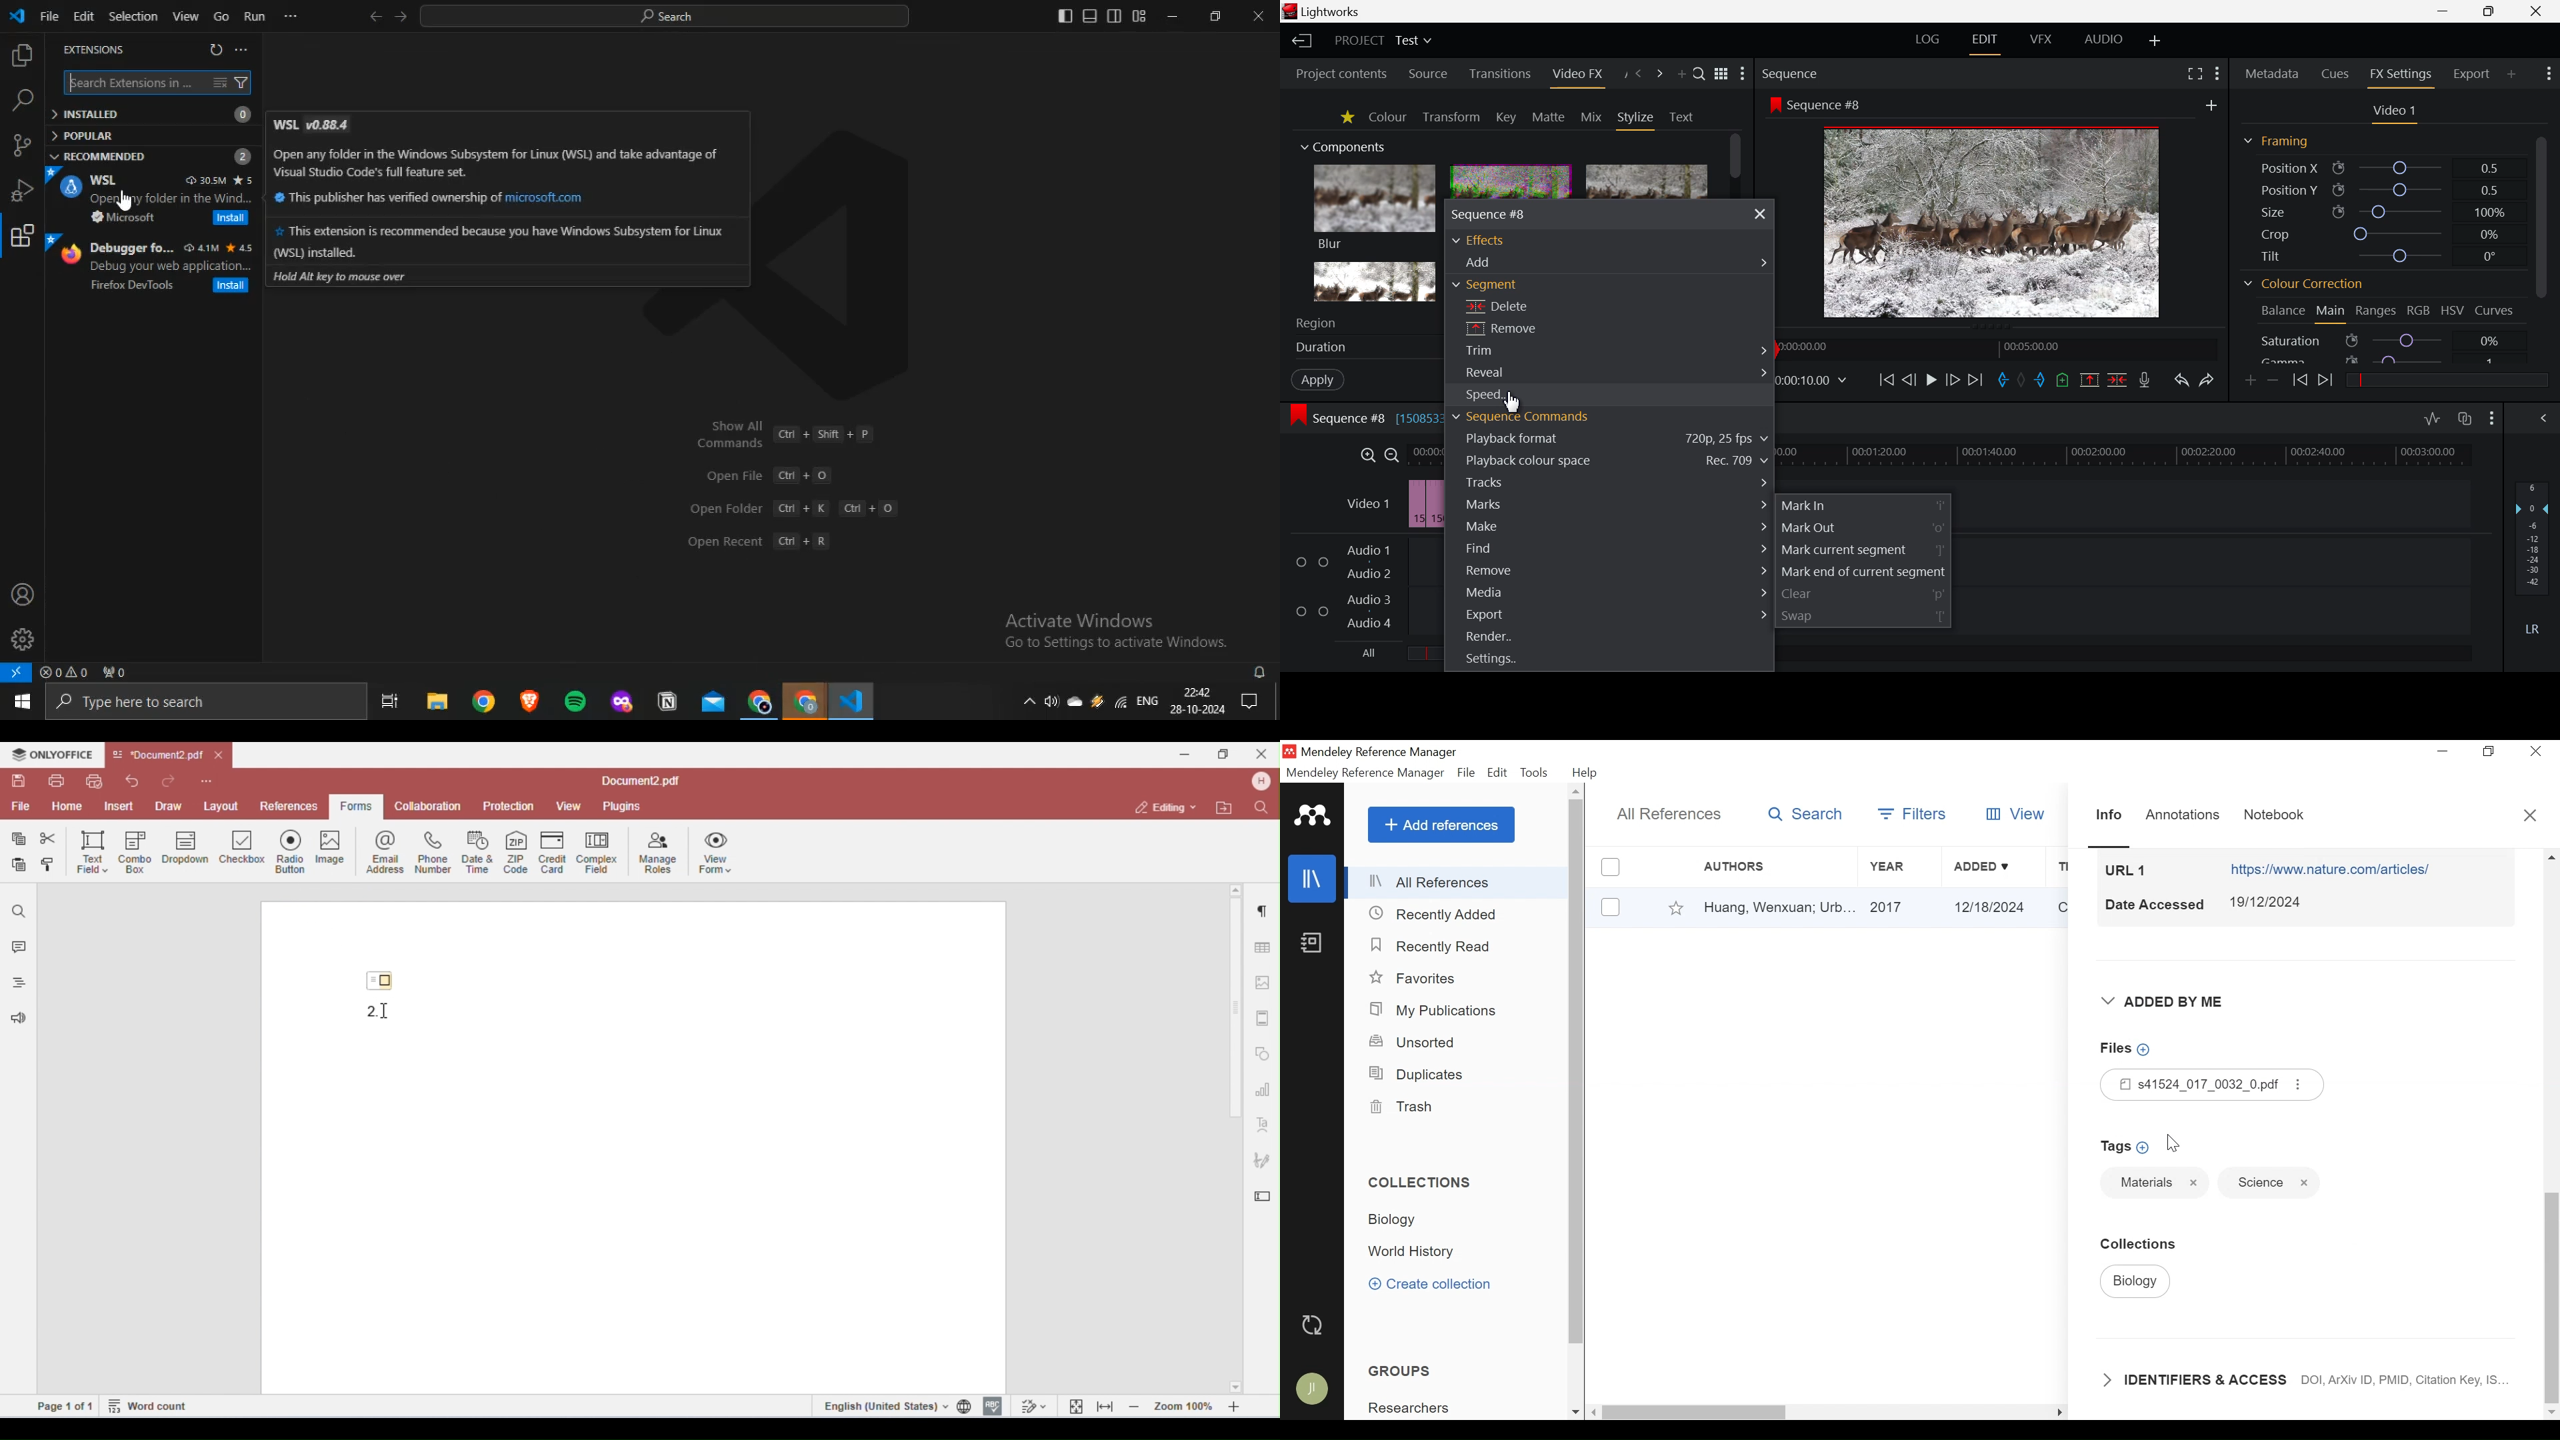 Image resolution: width=2576 pixels, height=1456 pixels. What do you see at coordinates (70, 187) in the screenshot?
I see `WSL` at bounding box center [70, 187].